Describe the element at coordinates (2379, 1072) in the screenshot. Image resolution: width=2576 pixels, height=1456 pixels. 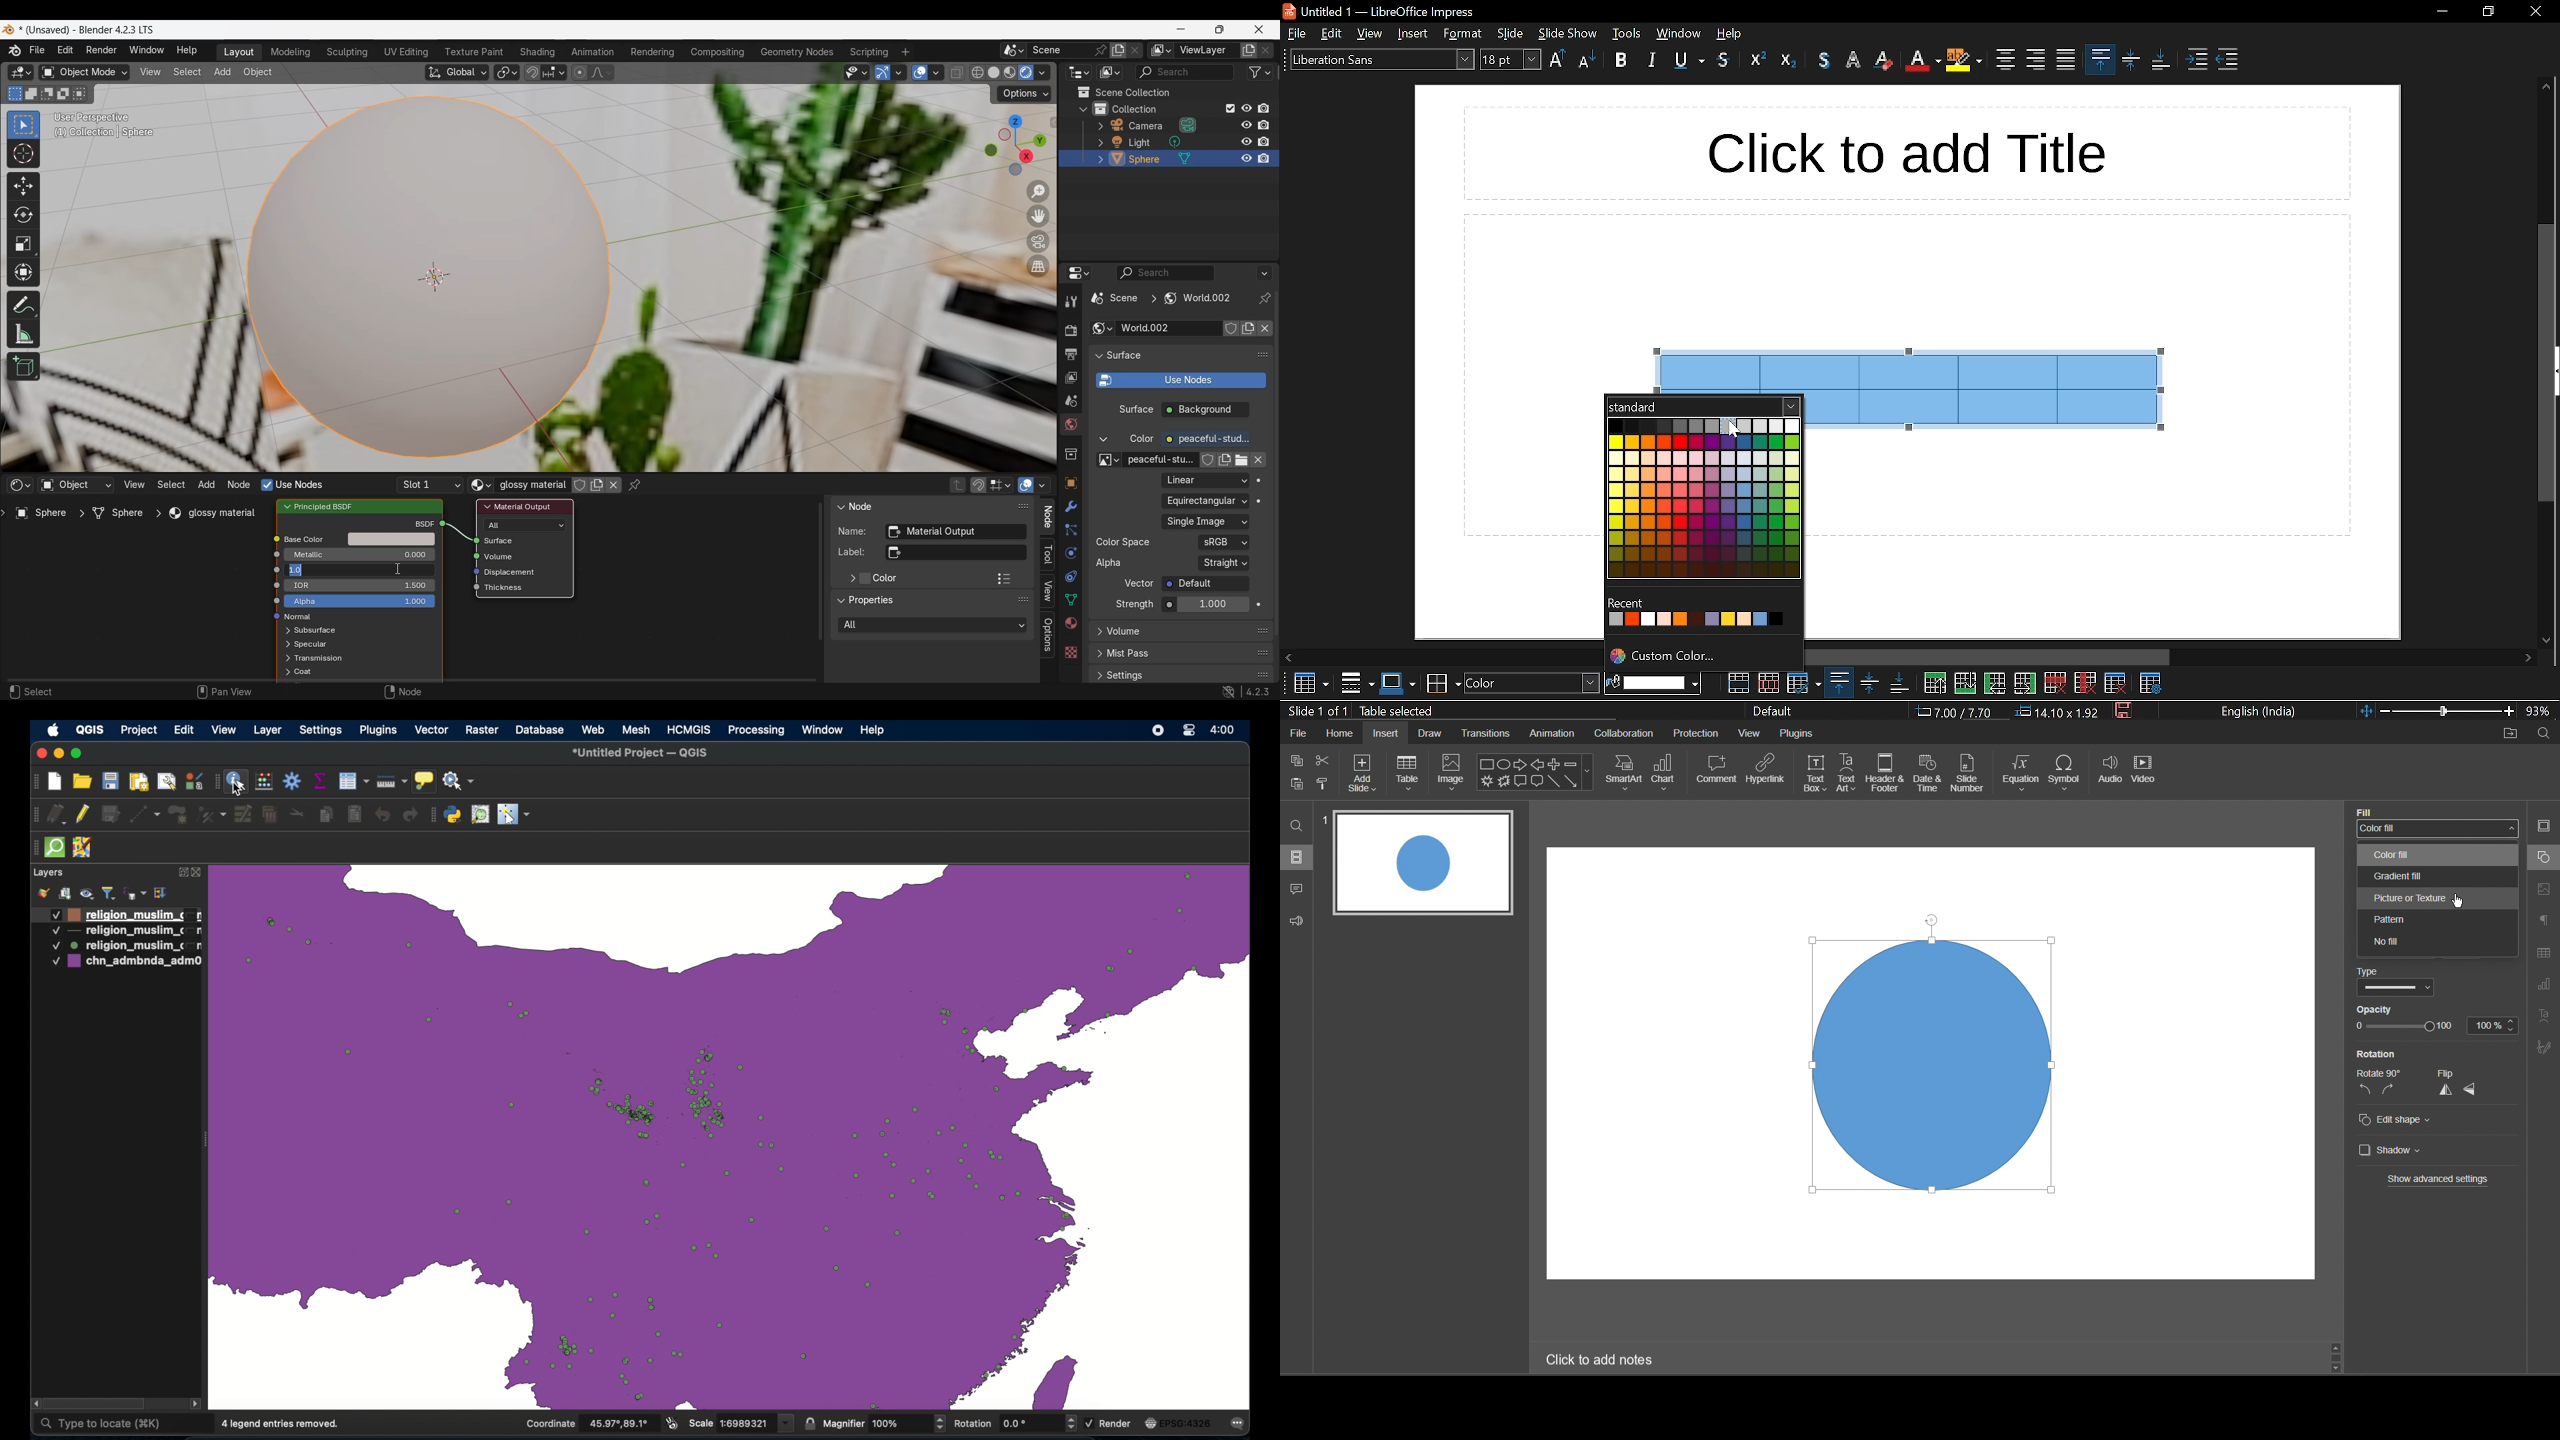
I see `` at that location.